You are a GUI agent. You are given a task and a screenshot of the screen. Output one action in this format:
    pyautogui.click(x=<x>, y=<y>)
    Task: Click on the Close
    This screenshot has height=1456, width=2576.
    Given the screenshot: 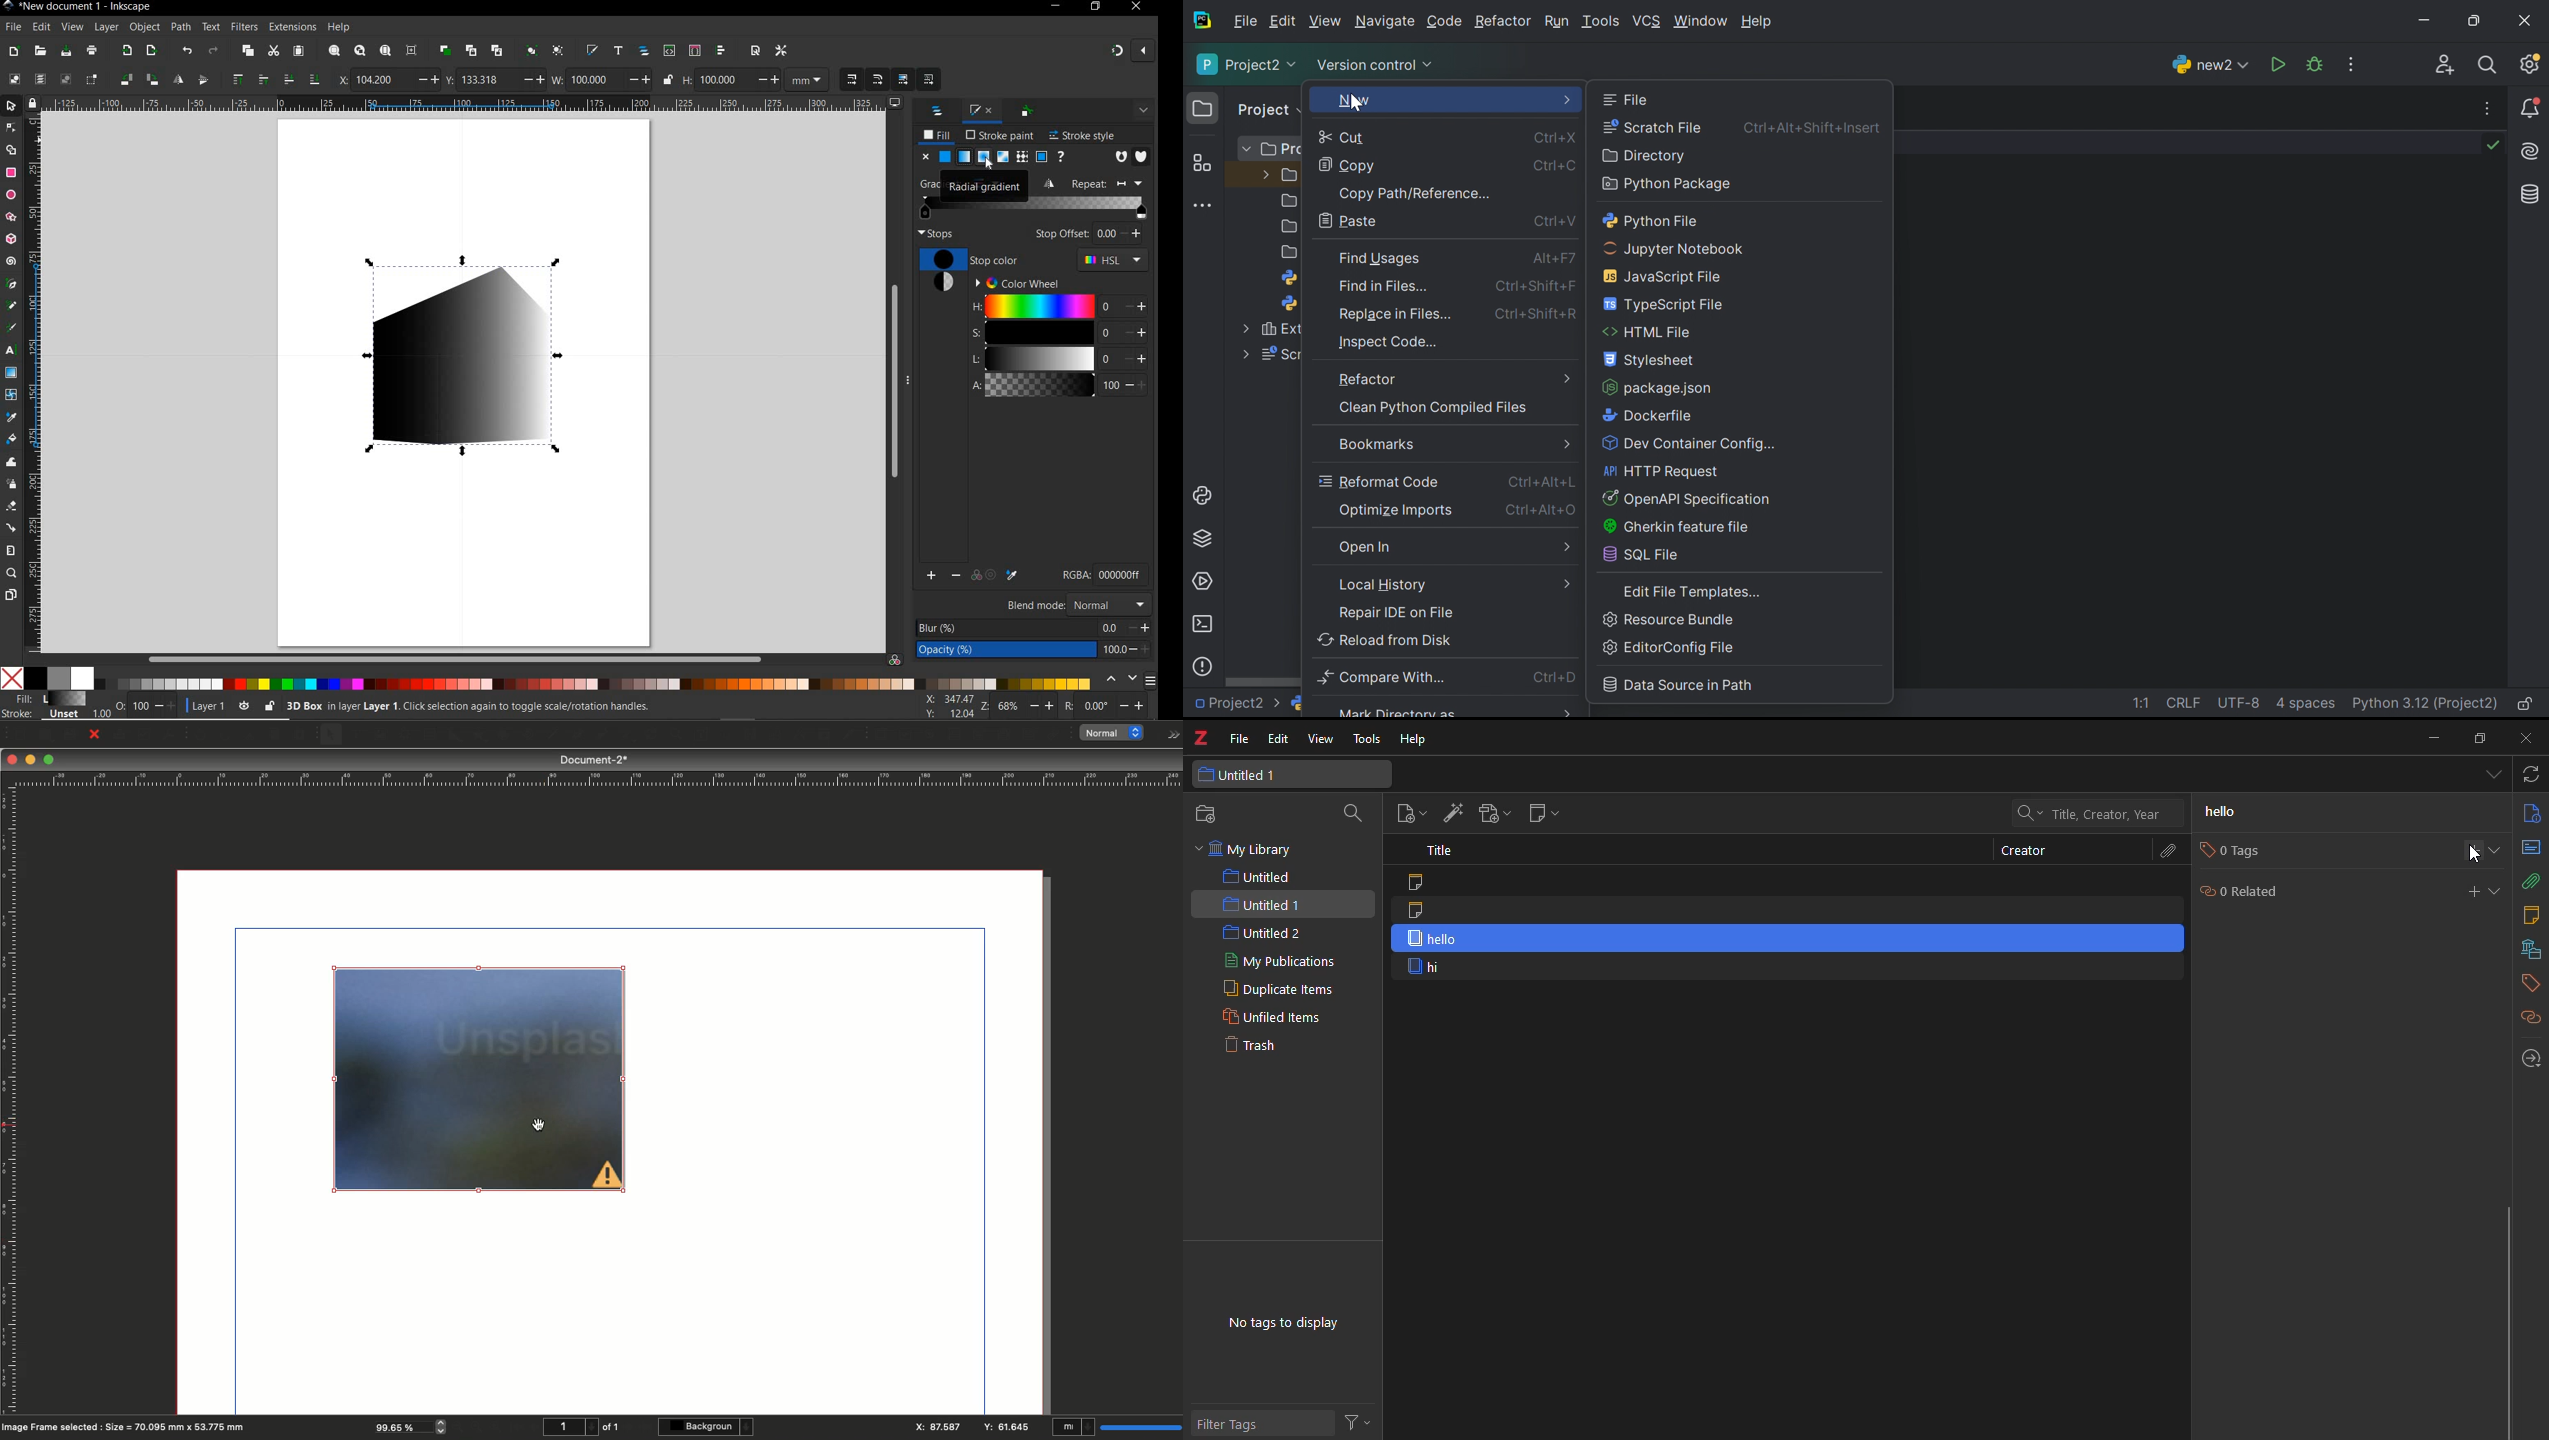 What is the action you would take?
    pyautogui.click(x=95, y=735)
    